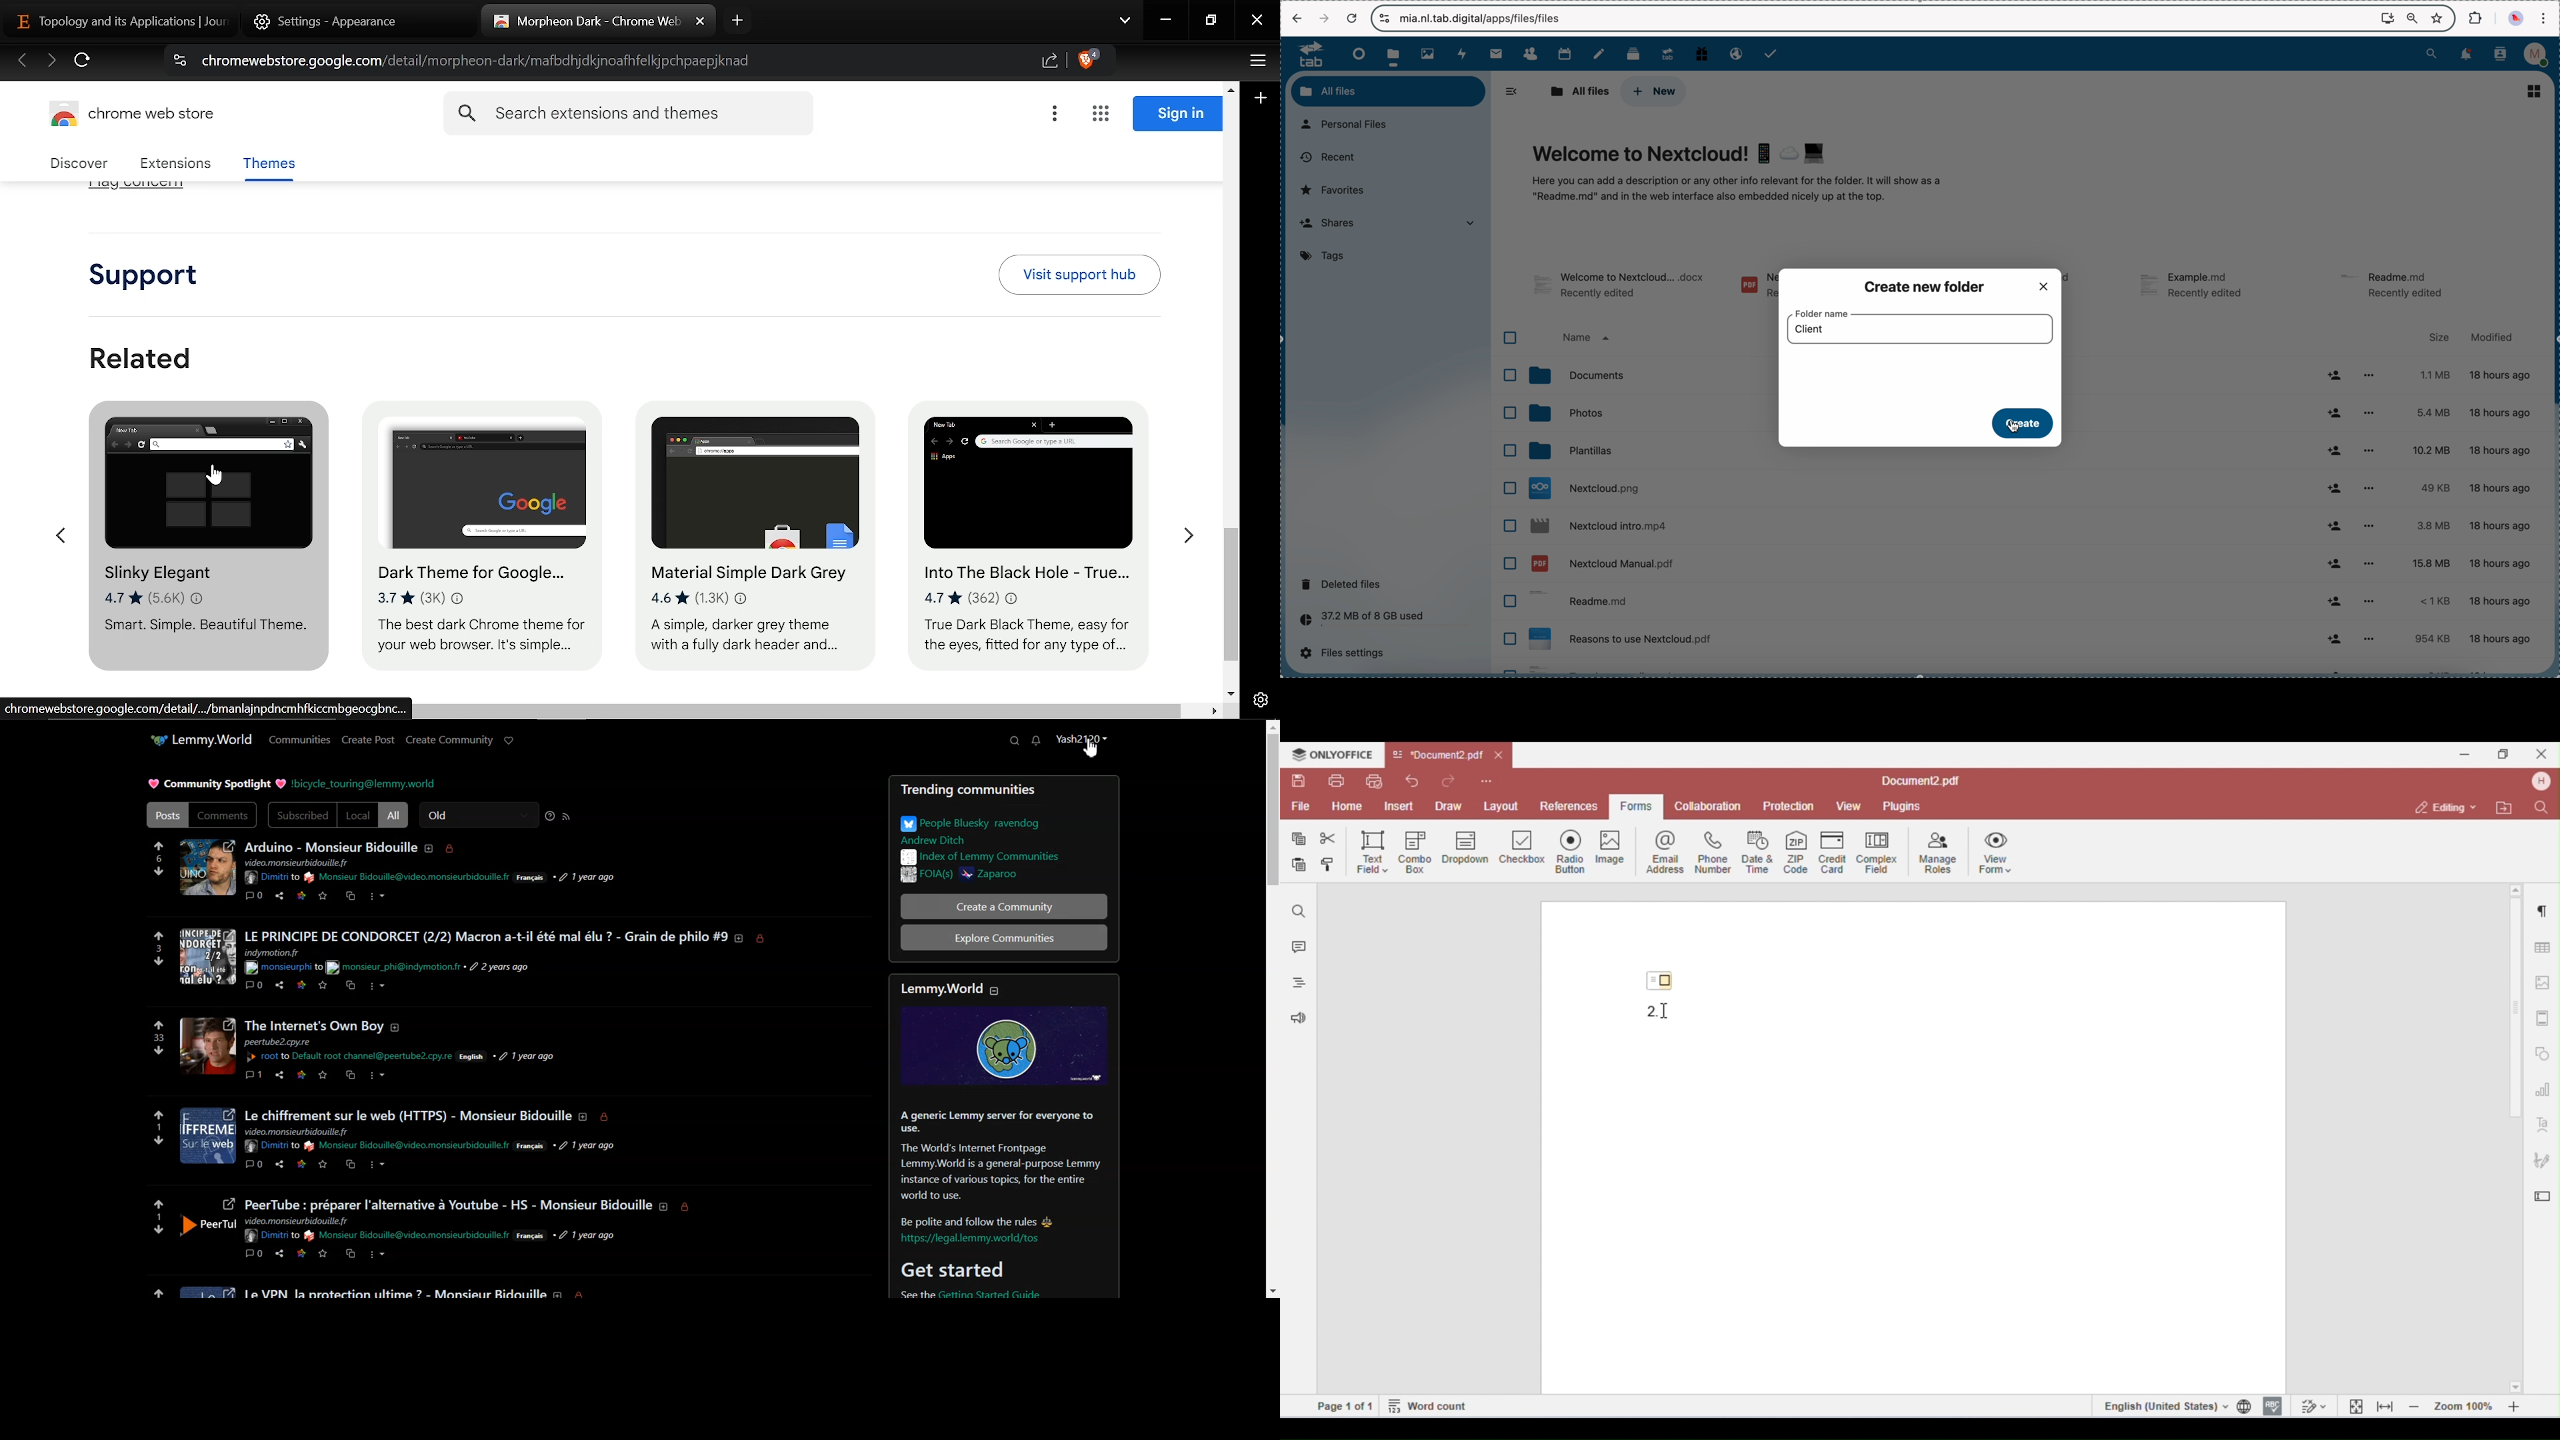 The image size is (2576, 1456). Describe the element at coordinates (1739, 174) in the screenshot. I see `welcome to Nextcloud` at that location.